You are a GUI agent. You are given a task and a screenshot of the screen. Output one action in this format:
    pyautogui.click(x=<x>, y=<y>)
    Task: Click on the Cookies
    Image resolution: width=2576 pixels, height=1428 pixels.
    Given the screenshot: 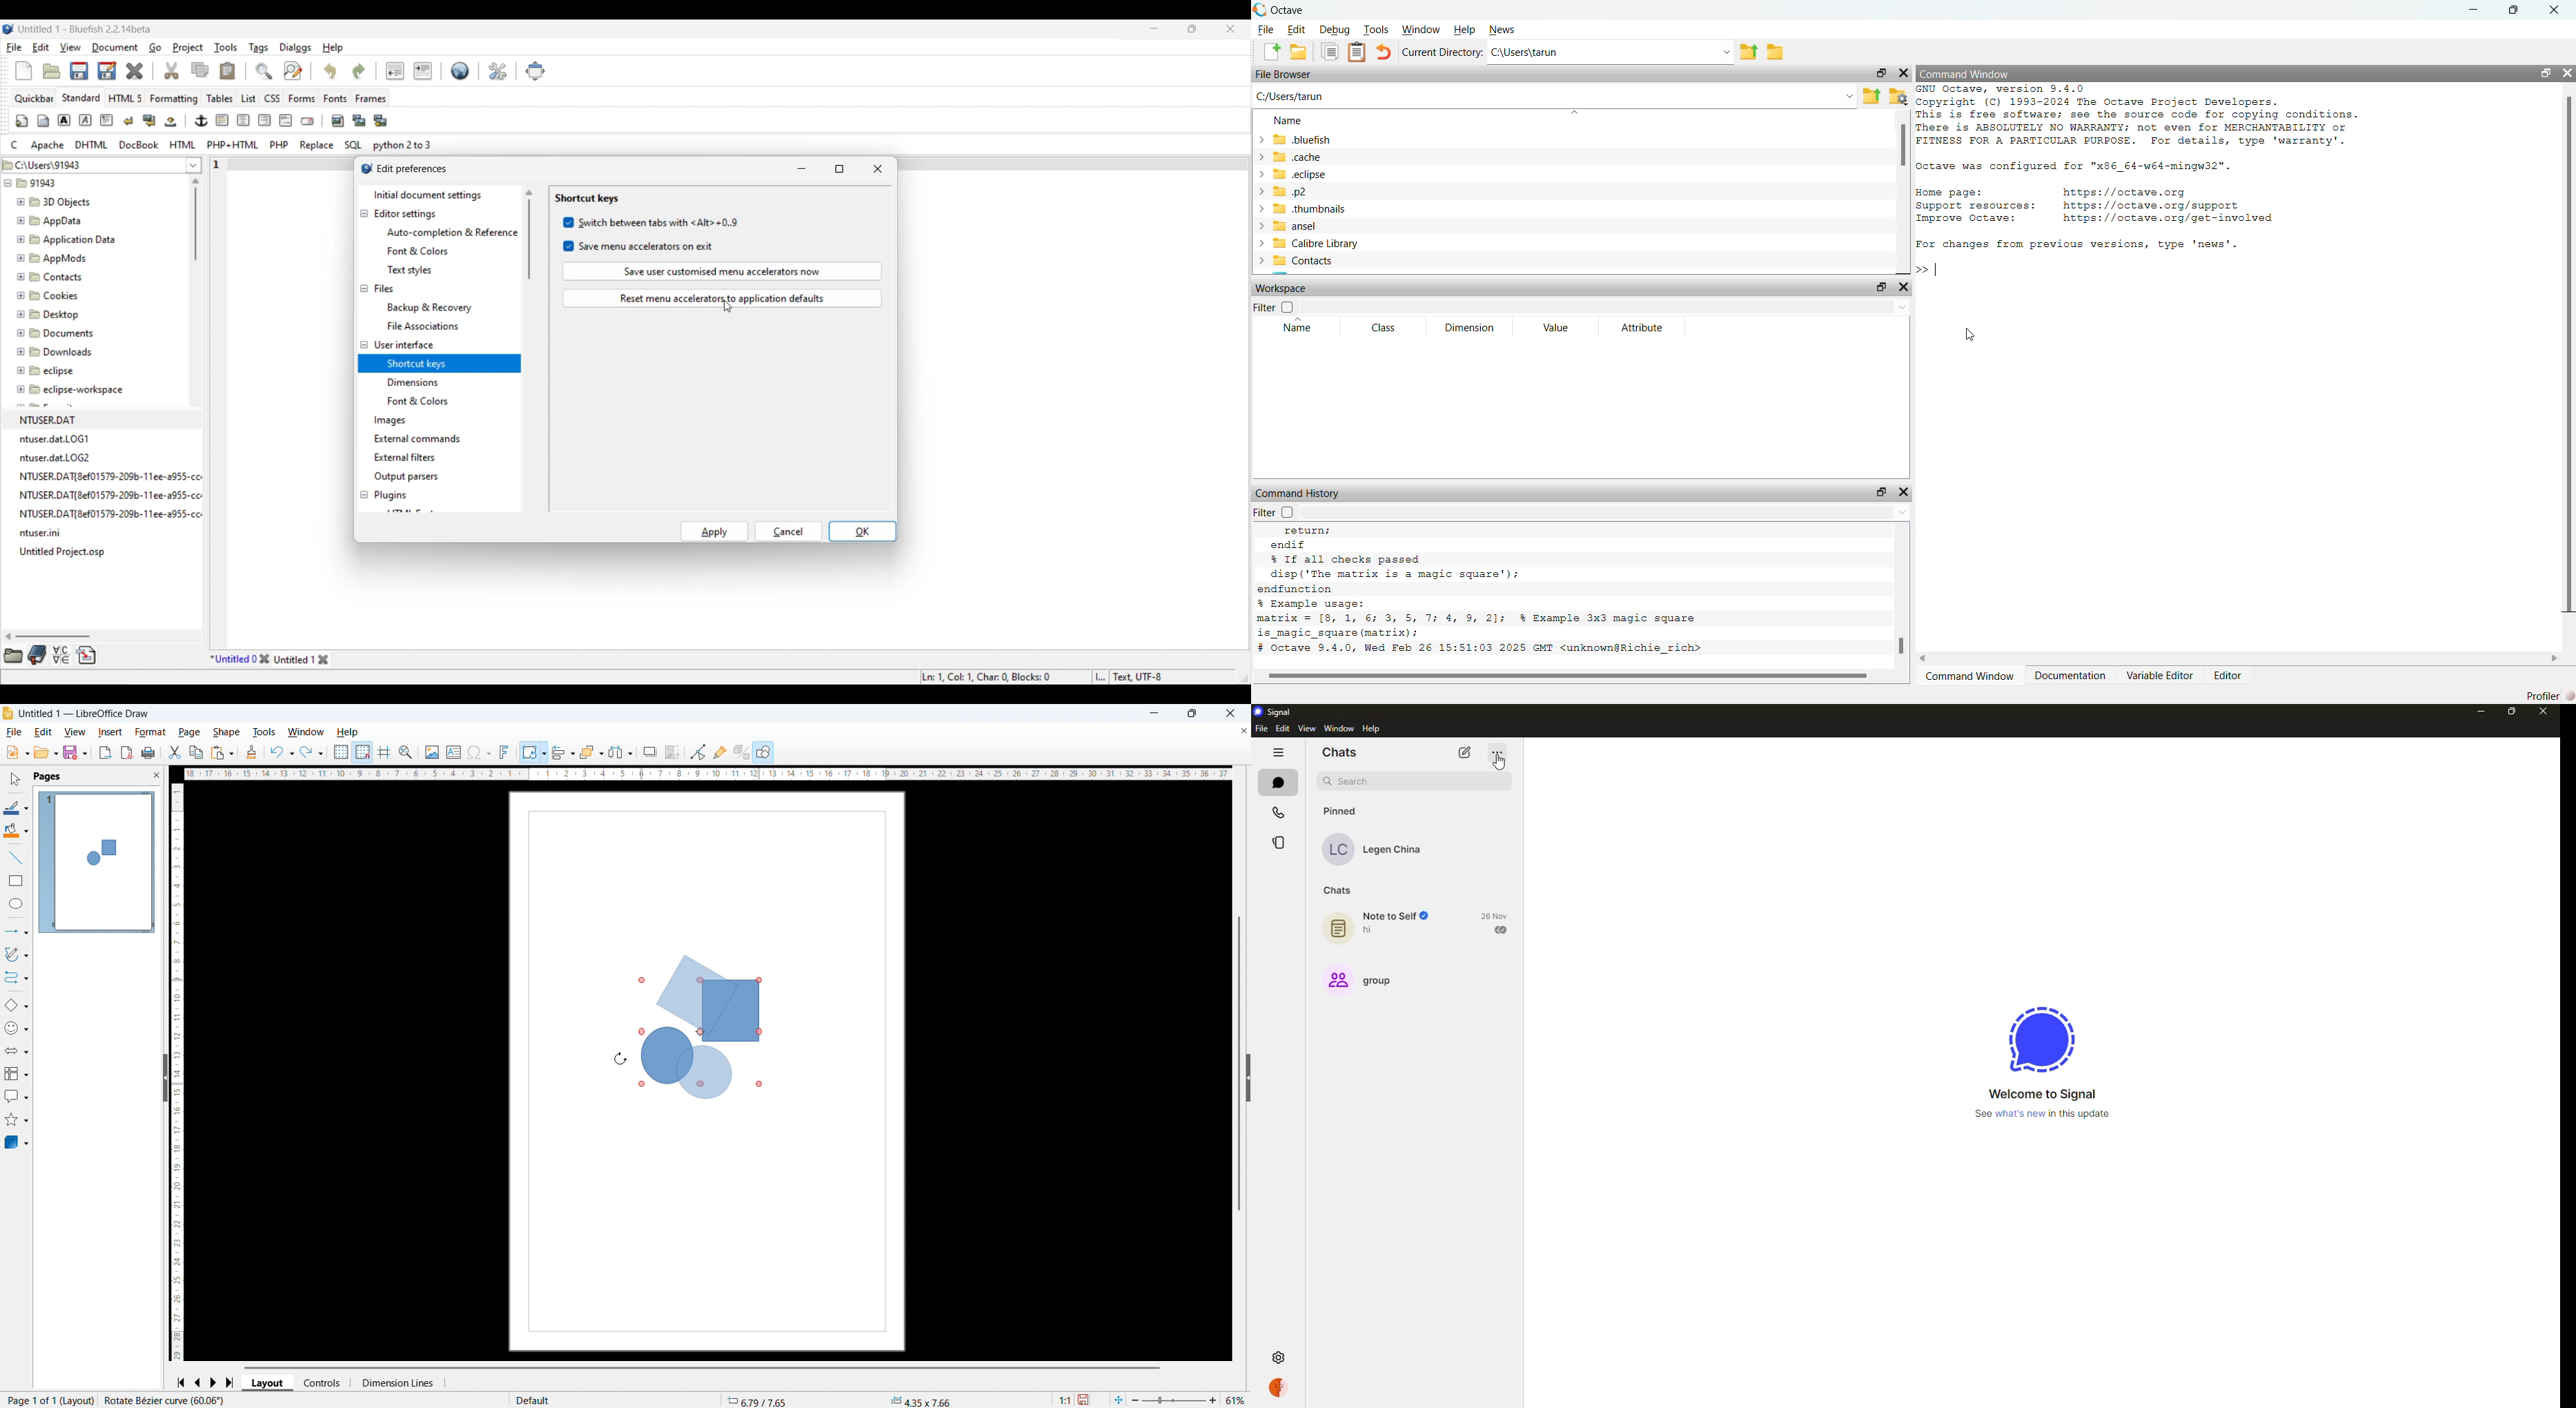 What is the action you would take?
    pyautogui.click(x=49, y=295)
    